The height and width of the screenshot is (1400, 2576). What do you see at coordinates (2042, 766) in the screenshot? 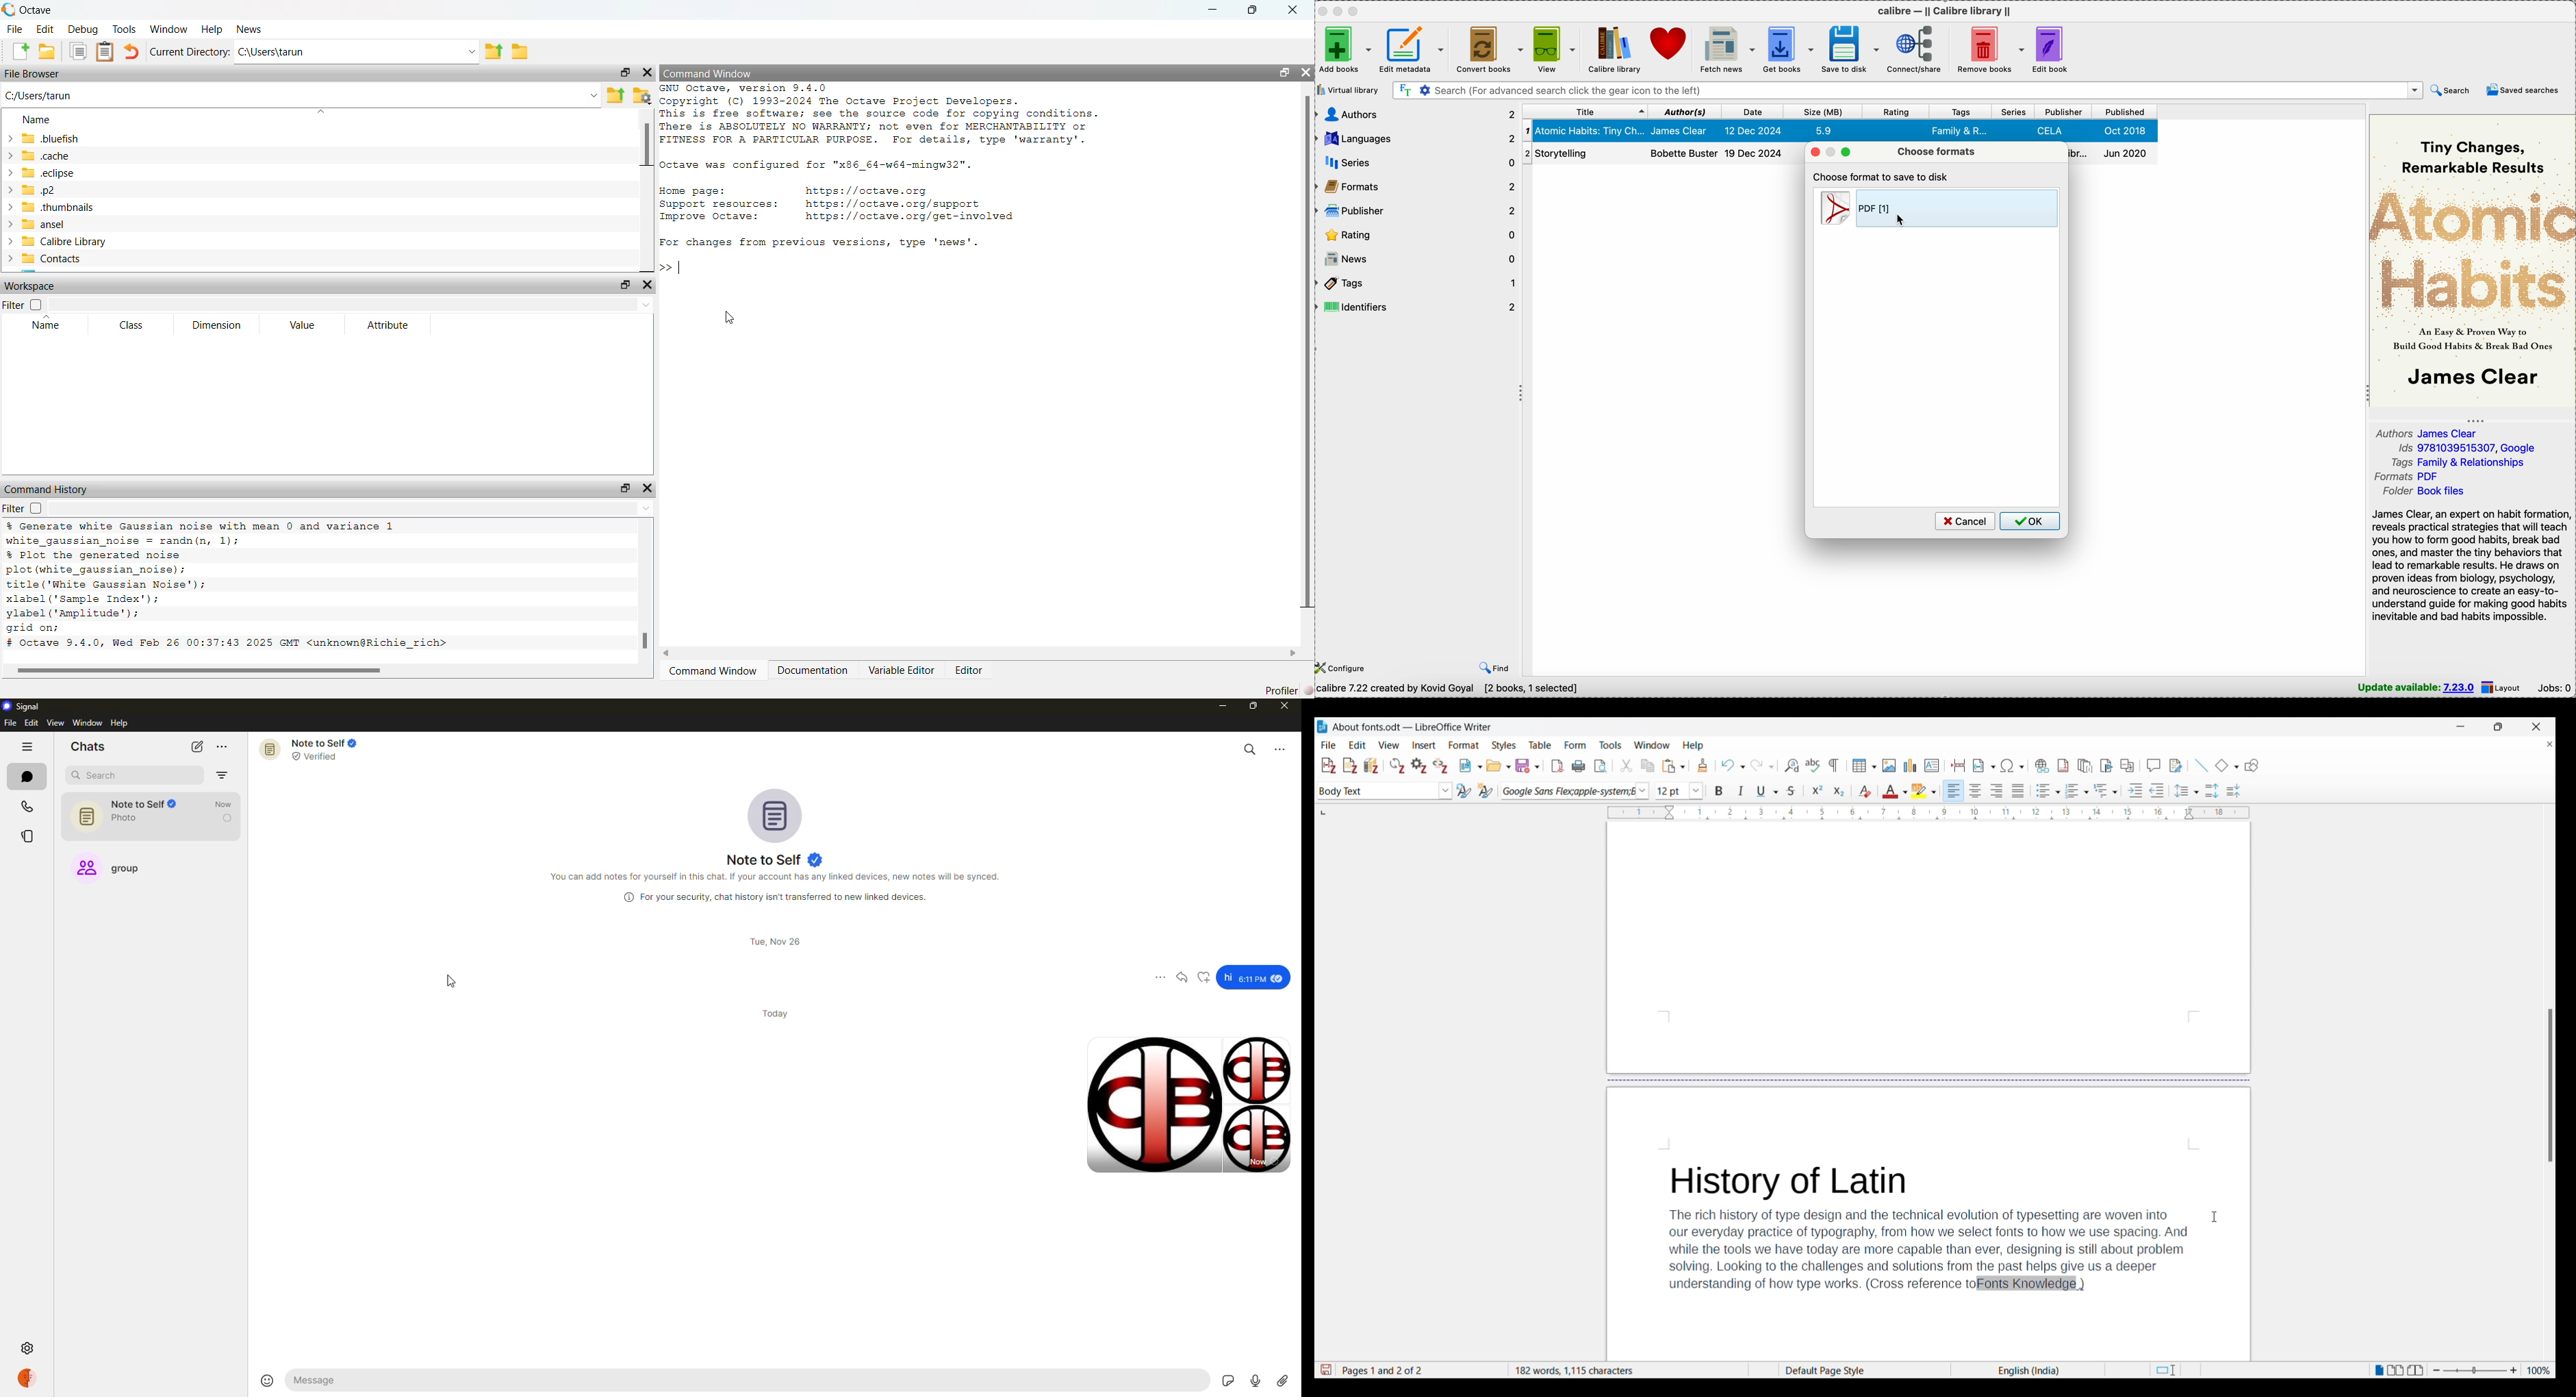
I see `Insert hyperlink` at bounding box center [2042, 766].